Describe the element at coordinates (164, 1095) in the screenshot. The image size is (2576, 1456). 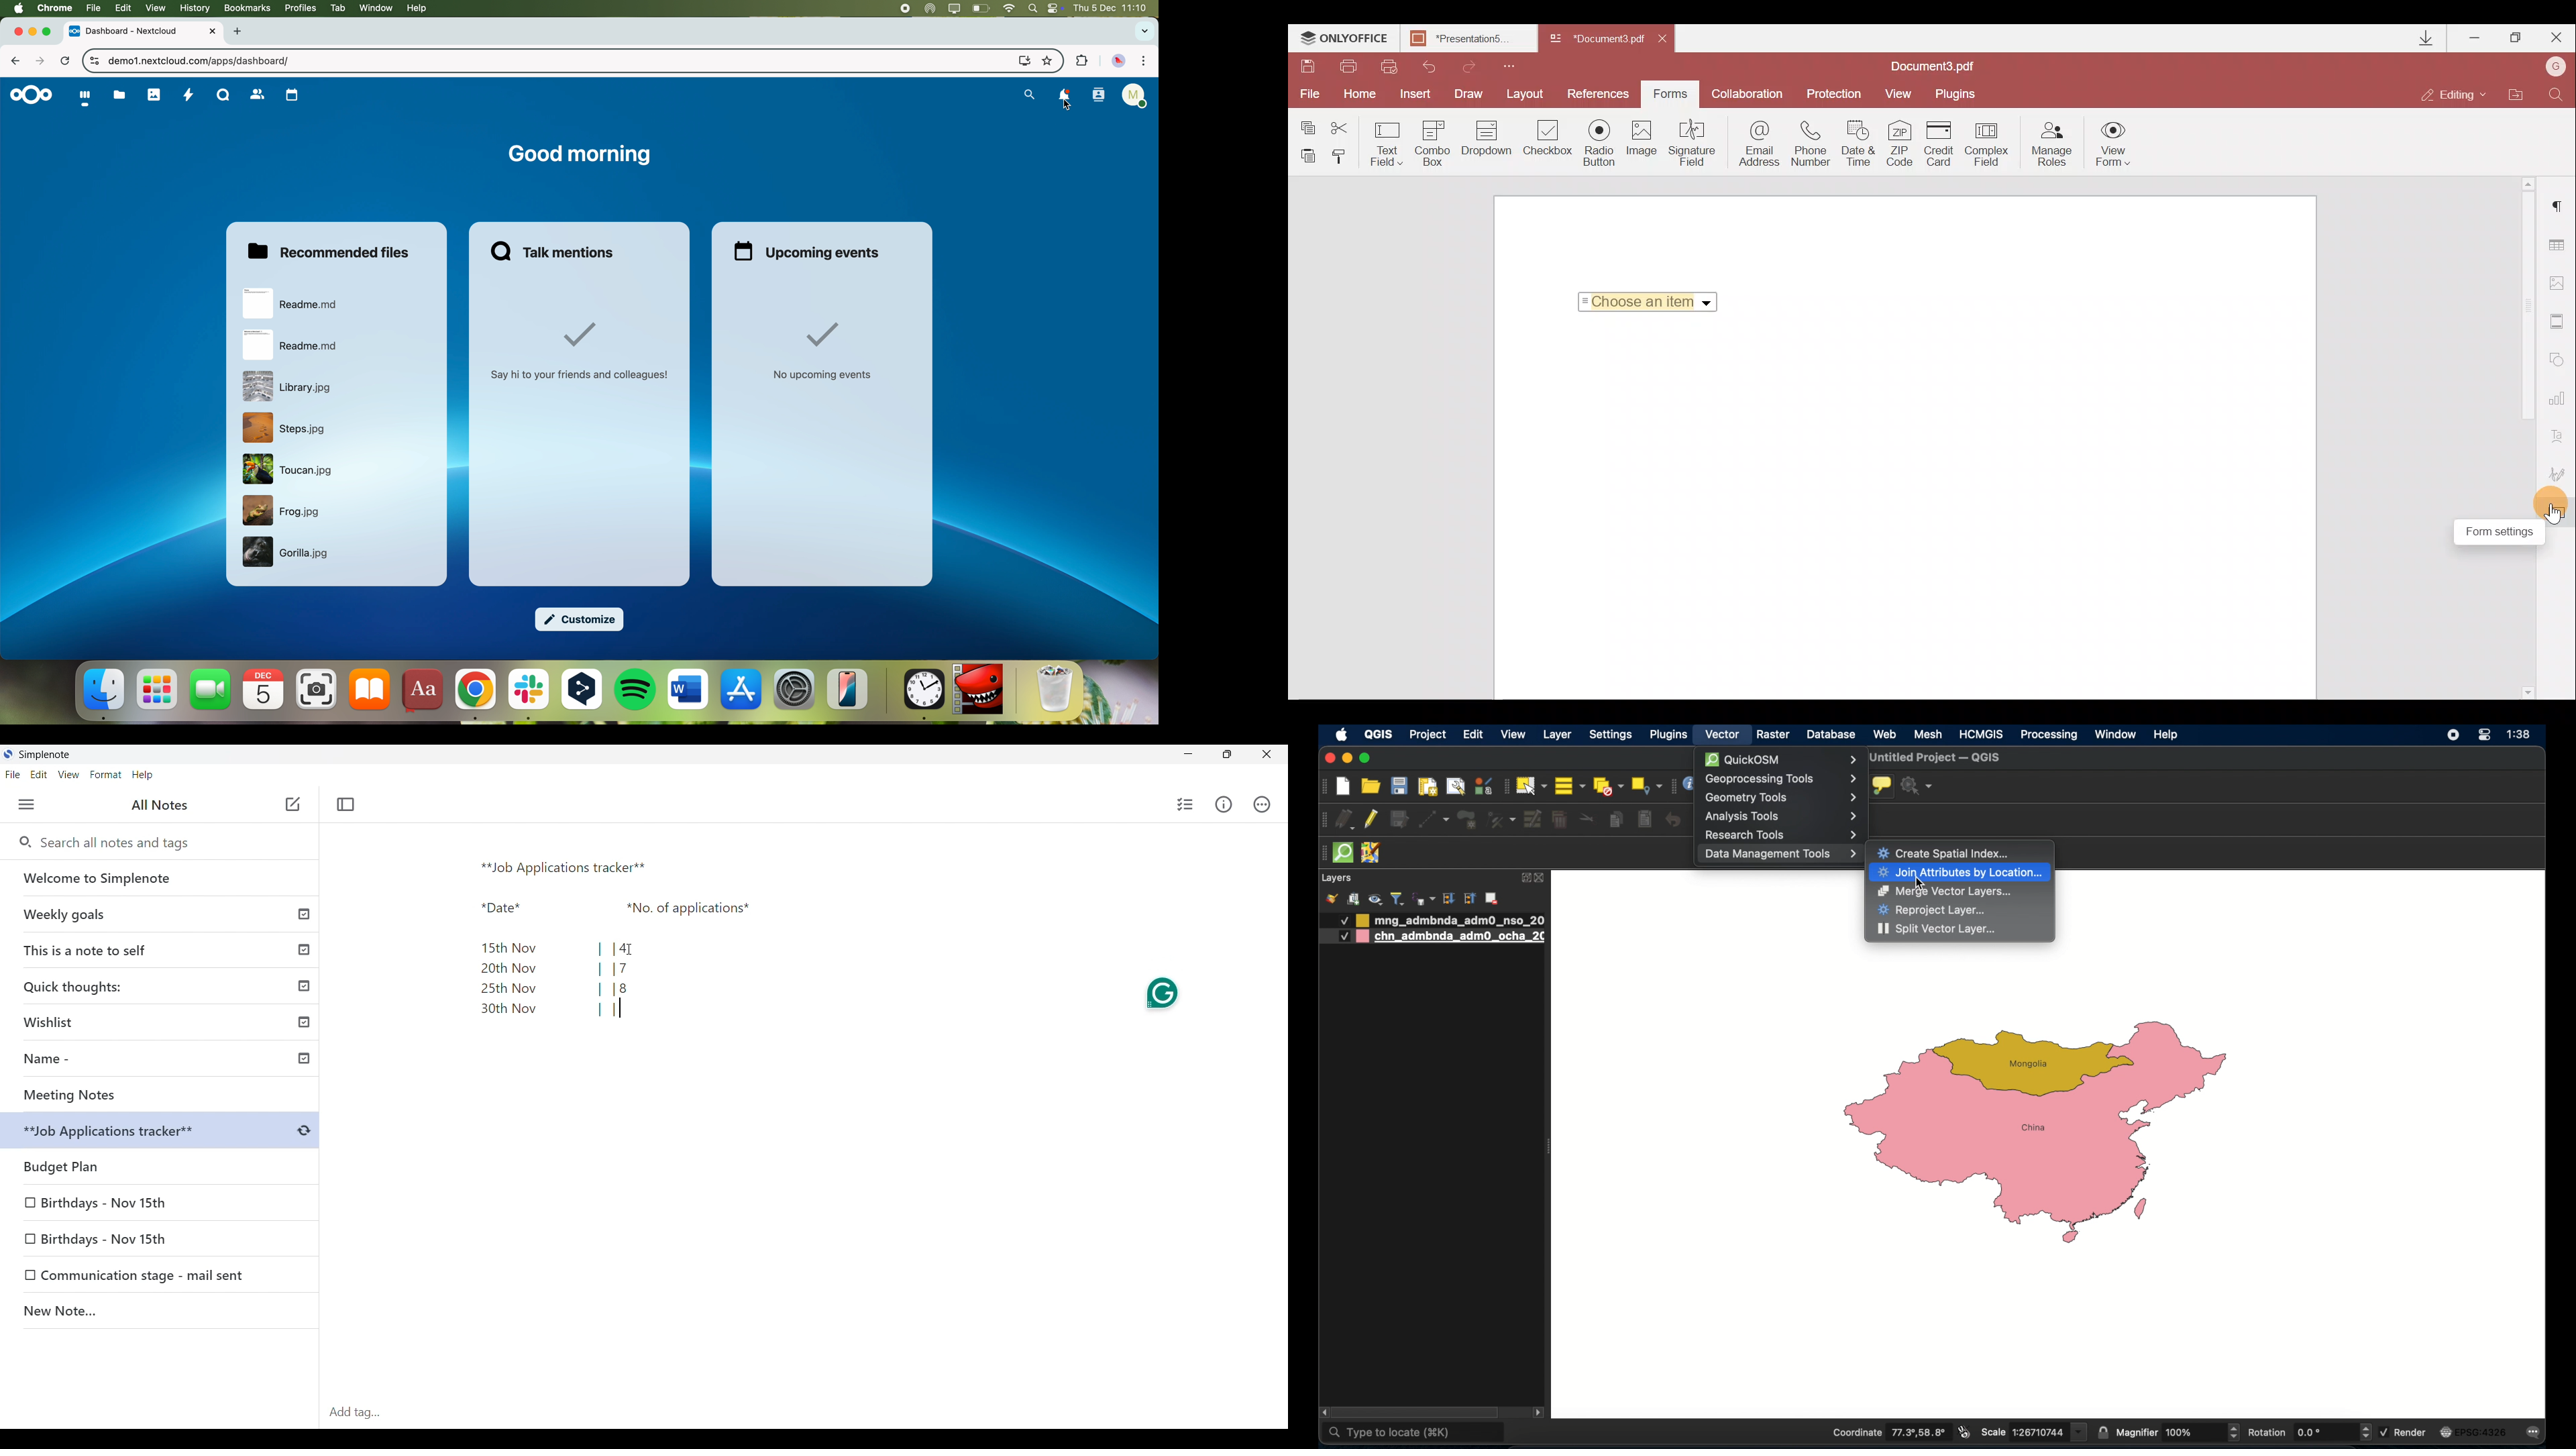
I see `Meeting Notes` at that location.